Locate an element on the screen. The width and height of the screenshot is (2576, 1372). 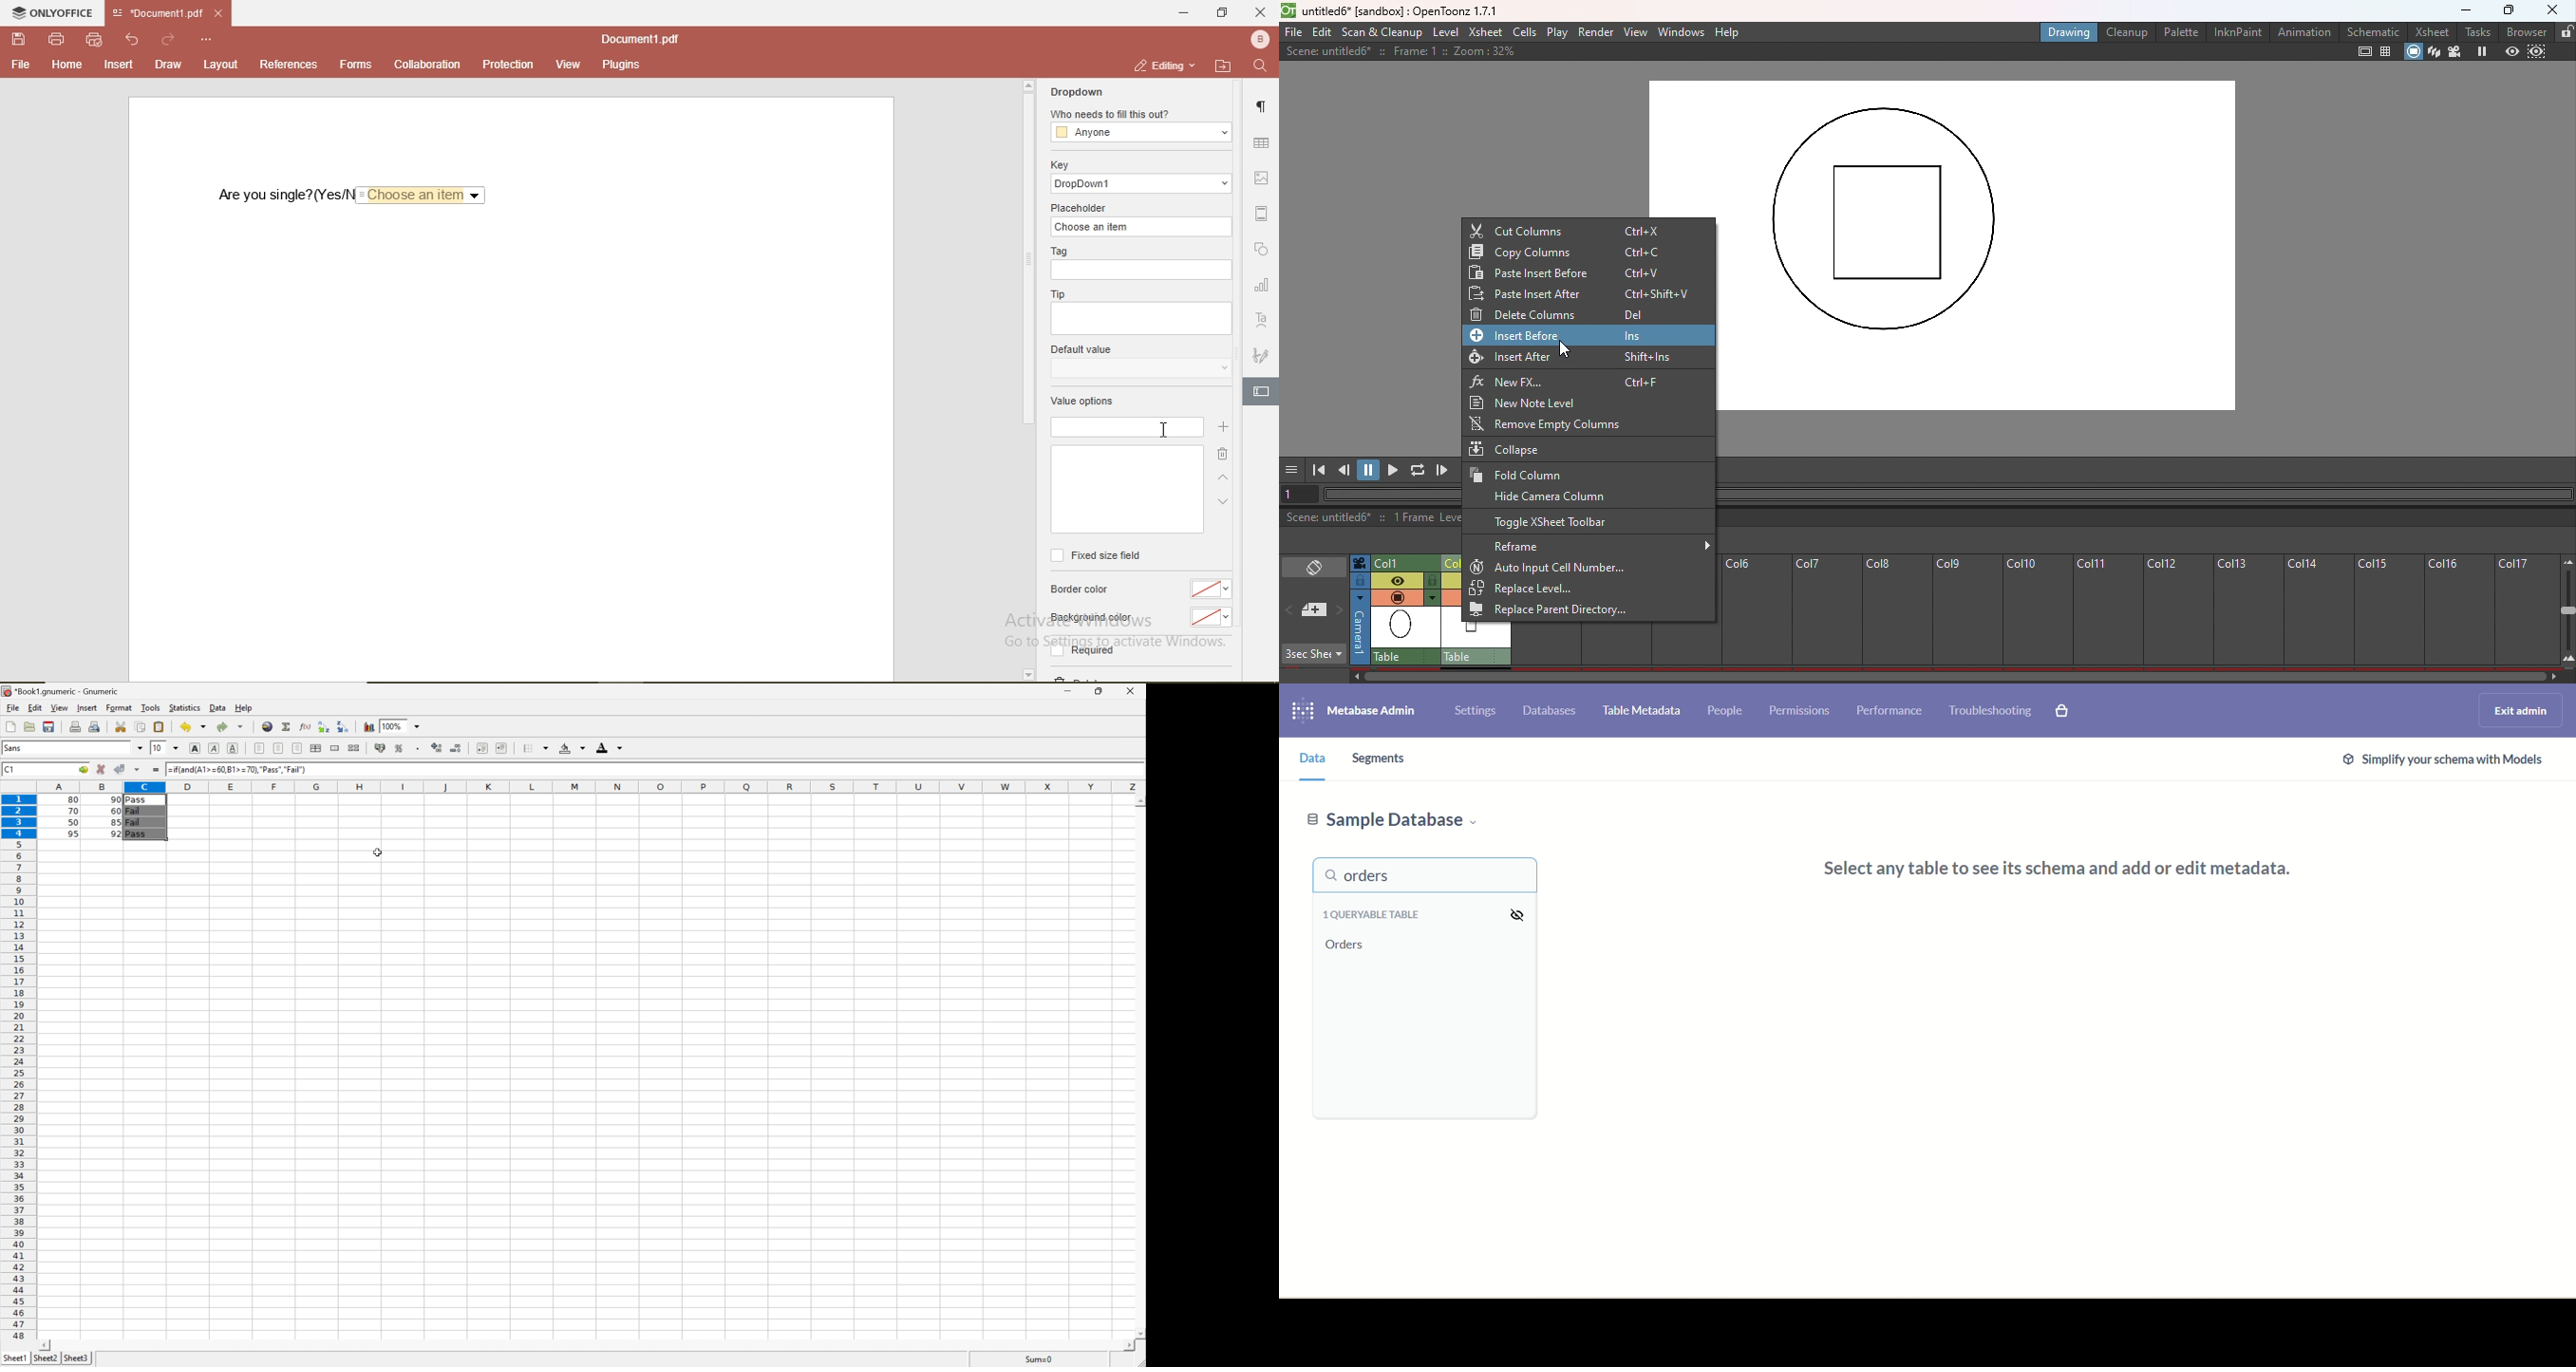
layout is located at coordinates (218, 65).